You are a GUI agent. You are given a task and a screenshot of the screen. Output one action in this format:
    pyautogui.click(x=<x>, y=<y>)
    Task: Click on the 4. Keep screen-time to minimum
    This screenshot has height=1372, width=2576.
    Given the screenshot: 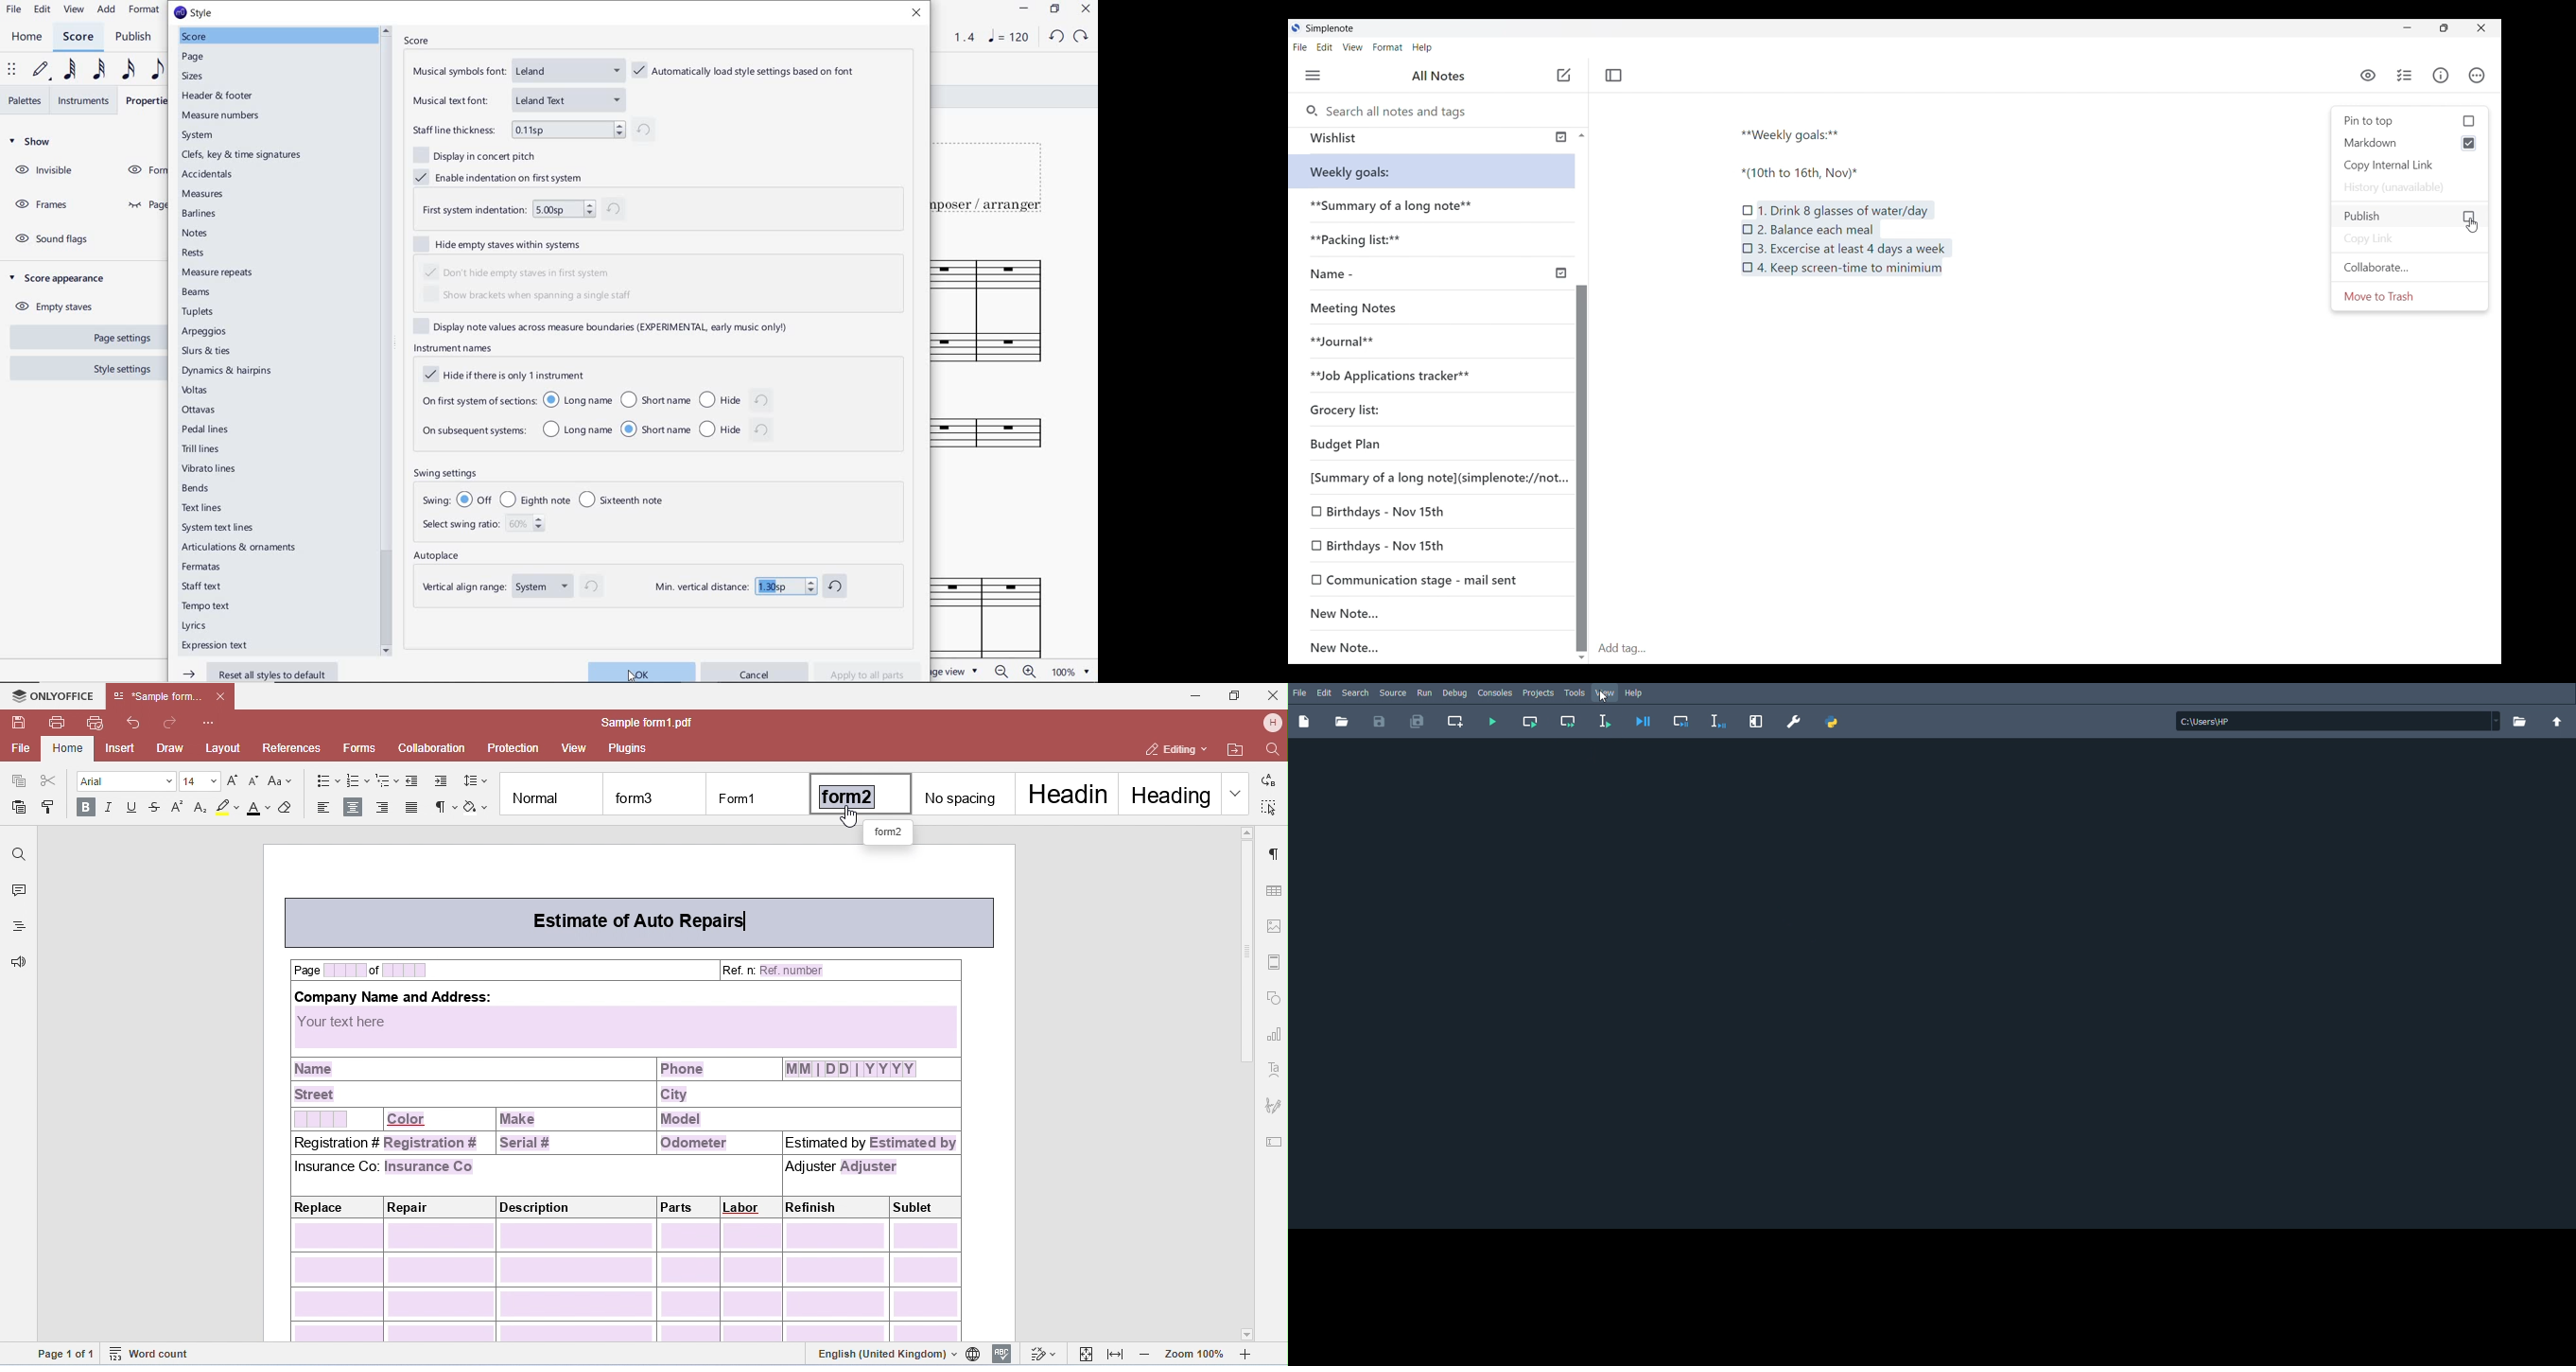 What is the action you would take?
    pyautogui.click(x=1854, y=272)
    